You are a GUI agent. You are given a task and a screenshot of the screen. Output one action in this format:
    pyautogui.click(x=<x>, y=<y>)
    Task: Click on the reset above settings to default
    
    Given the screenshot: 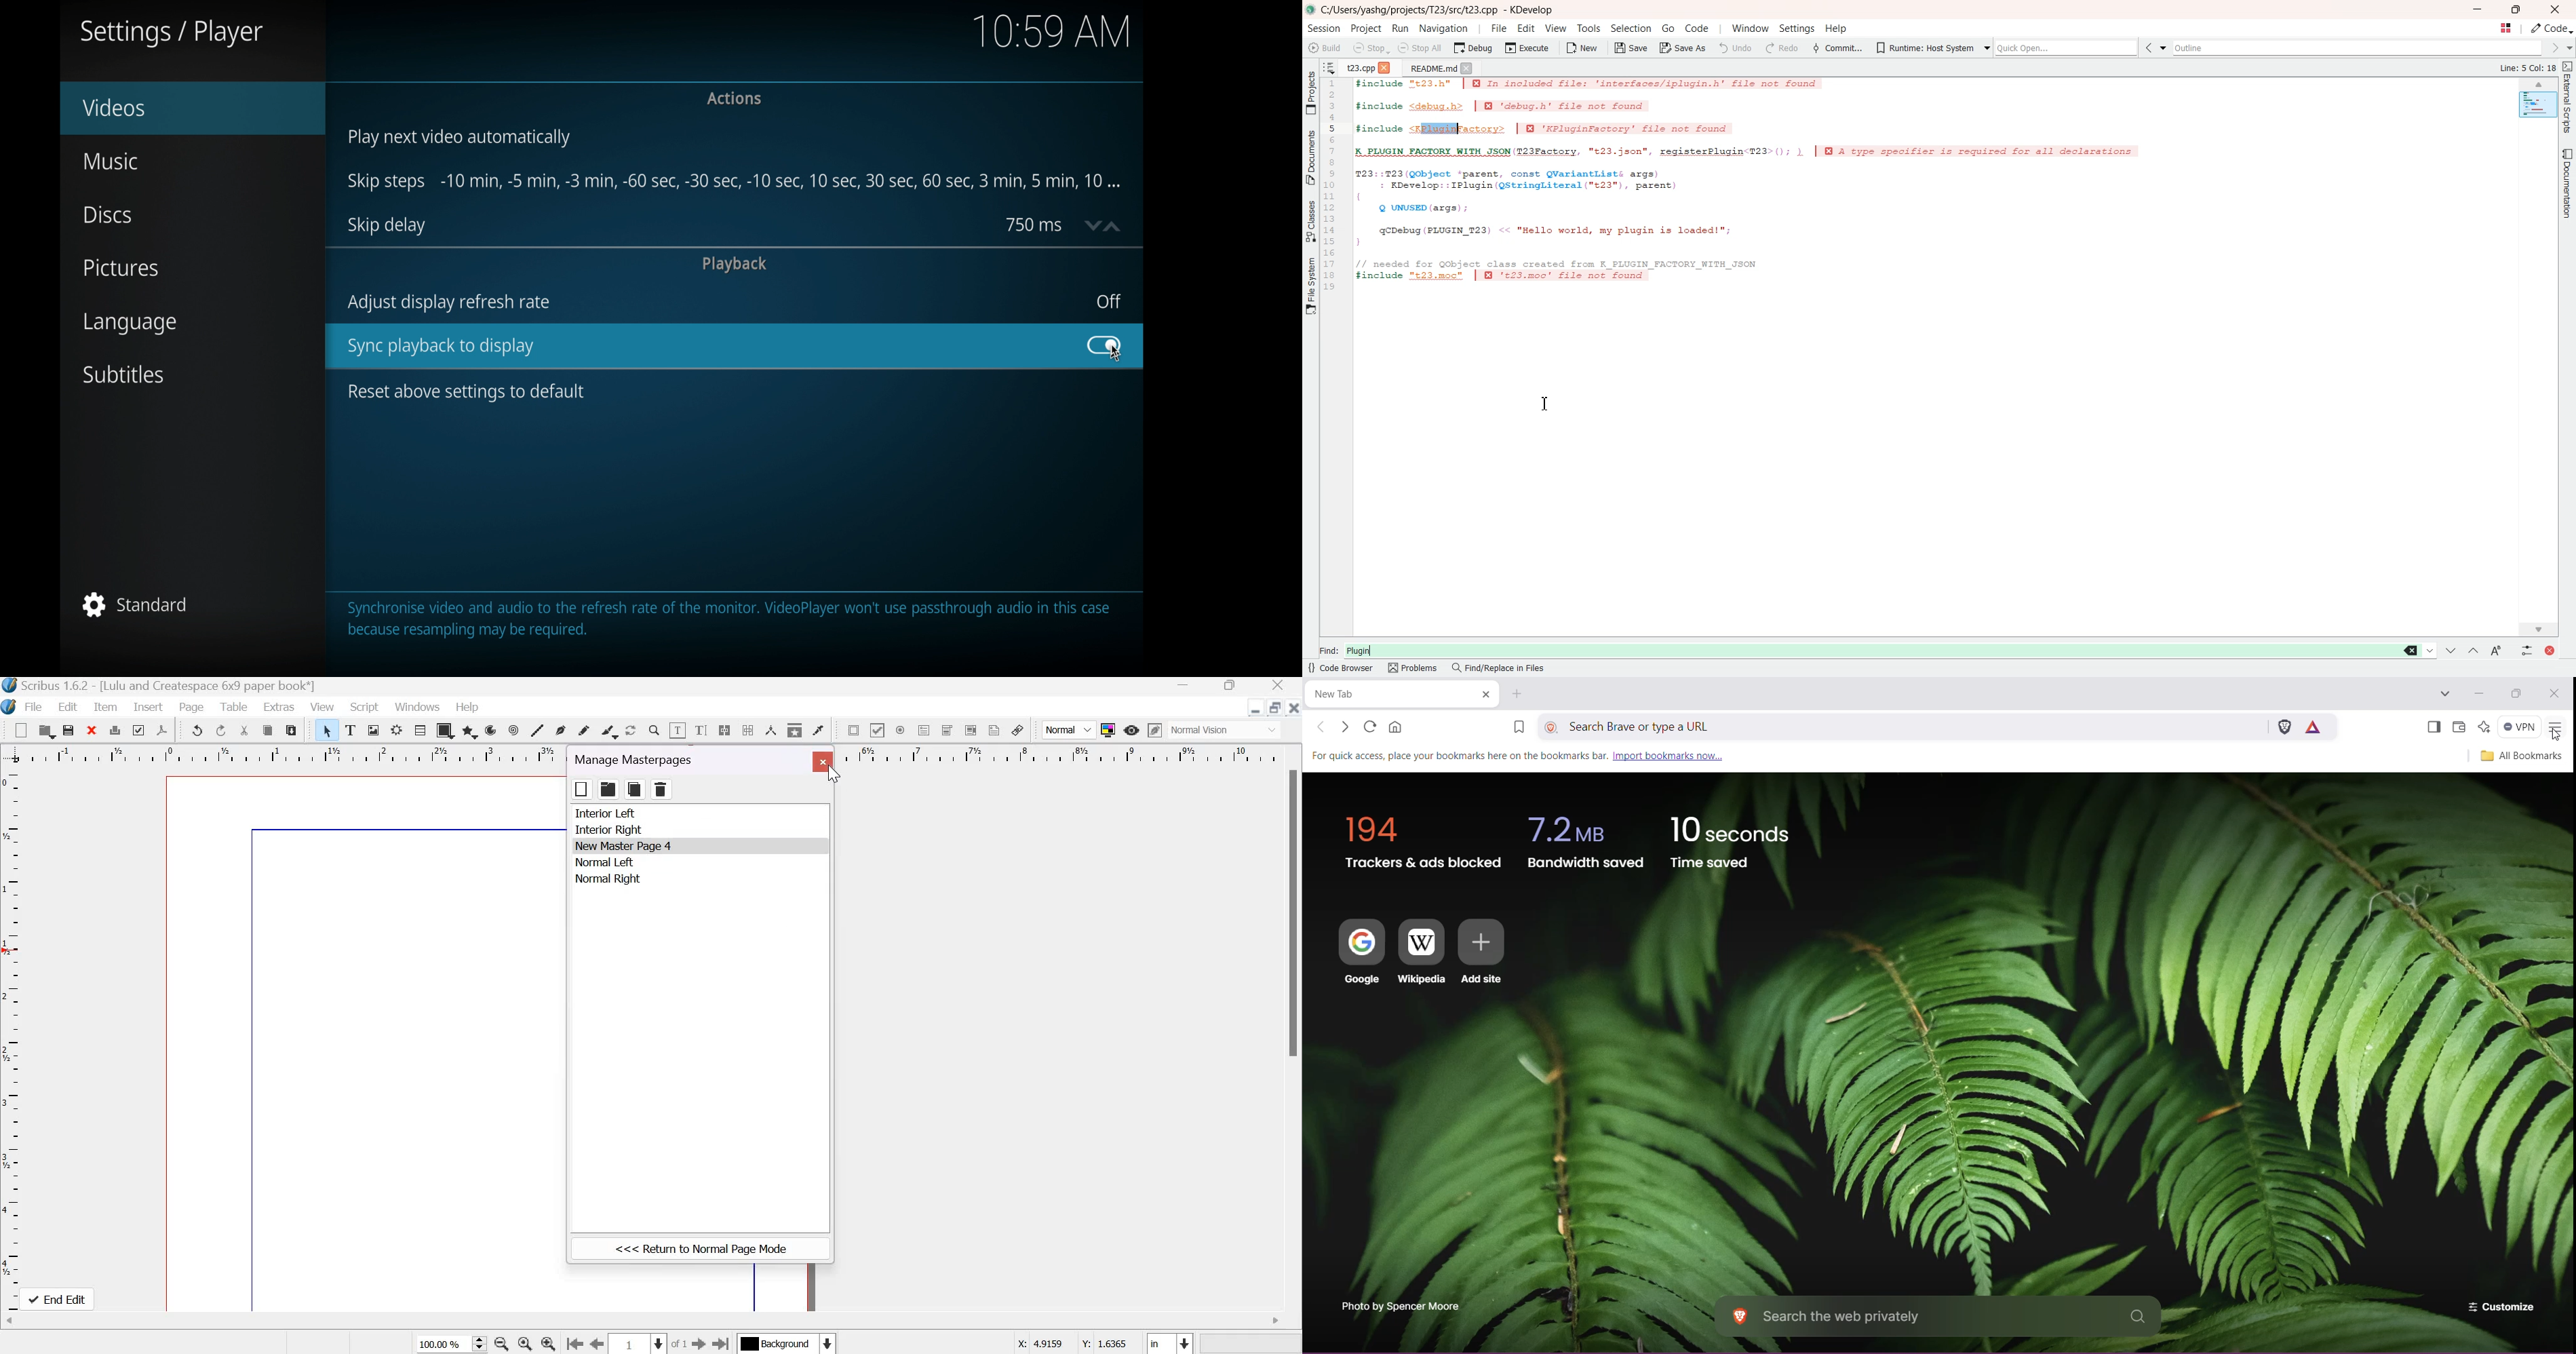 What is the action you would take?
    pyautogui.click(x=470, y=392)
    